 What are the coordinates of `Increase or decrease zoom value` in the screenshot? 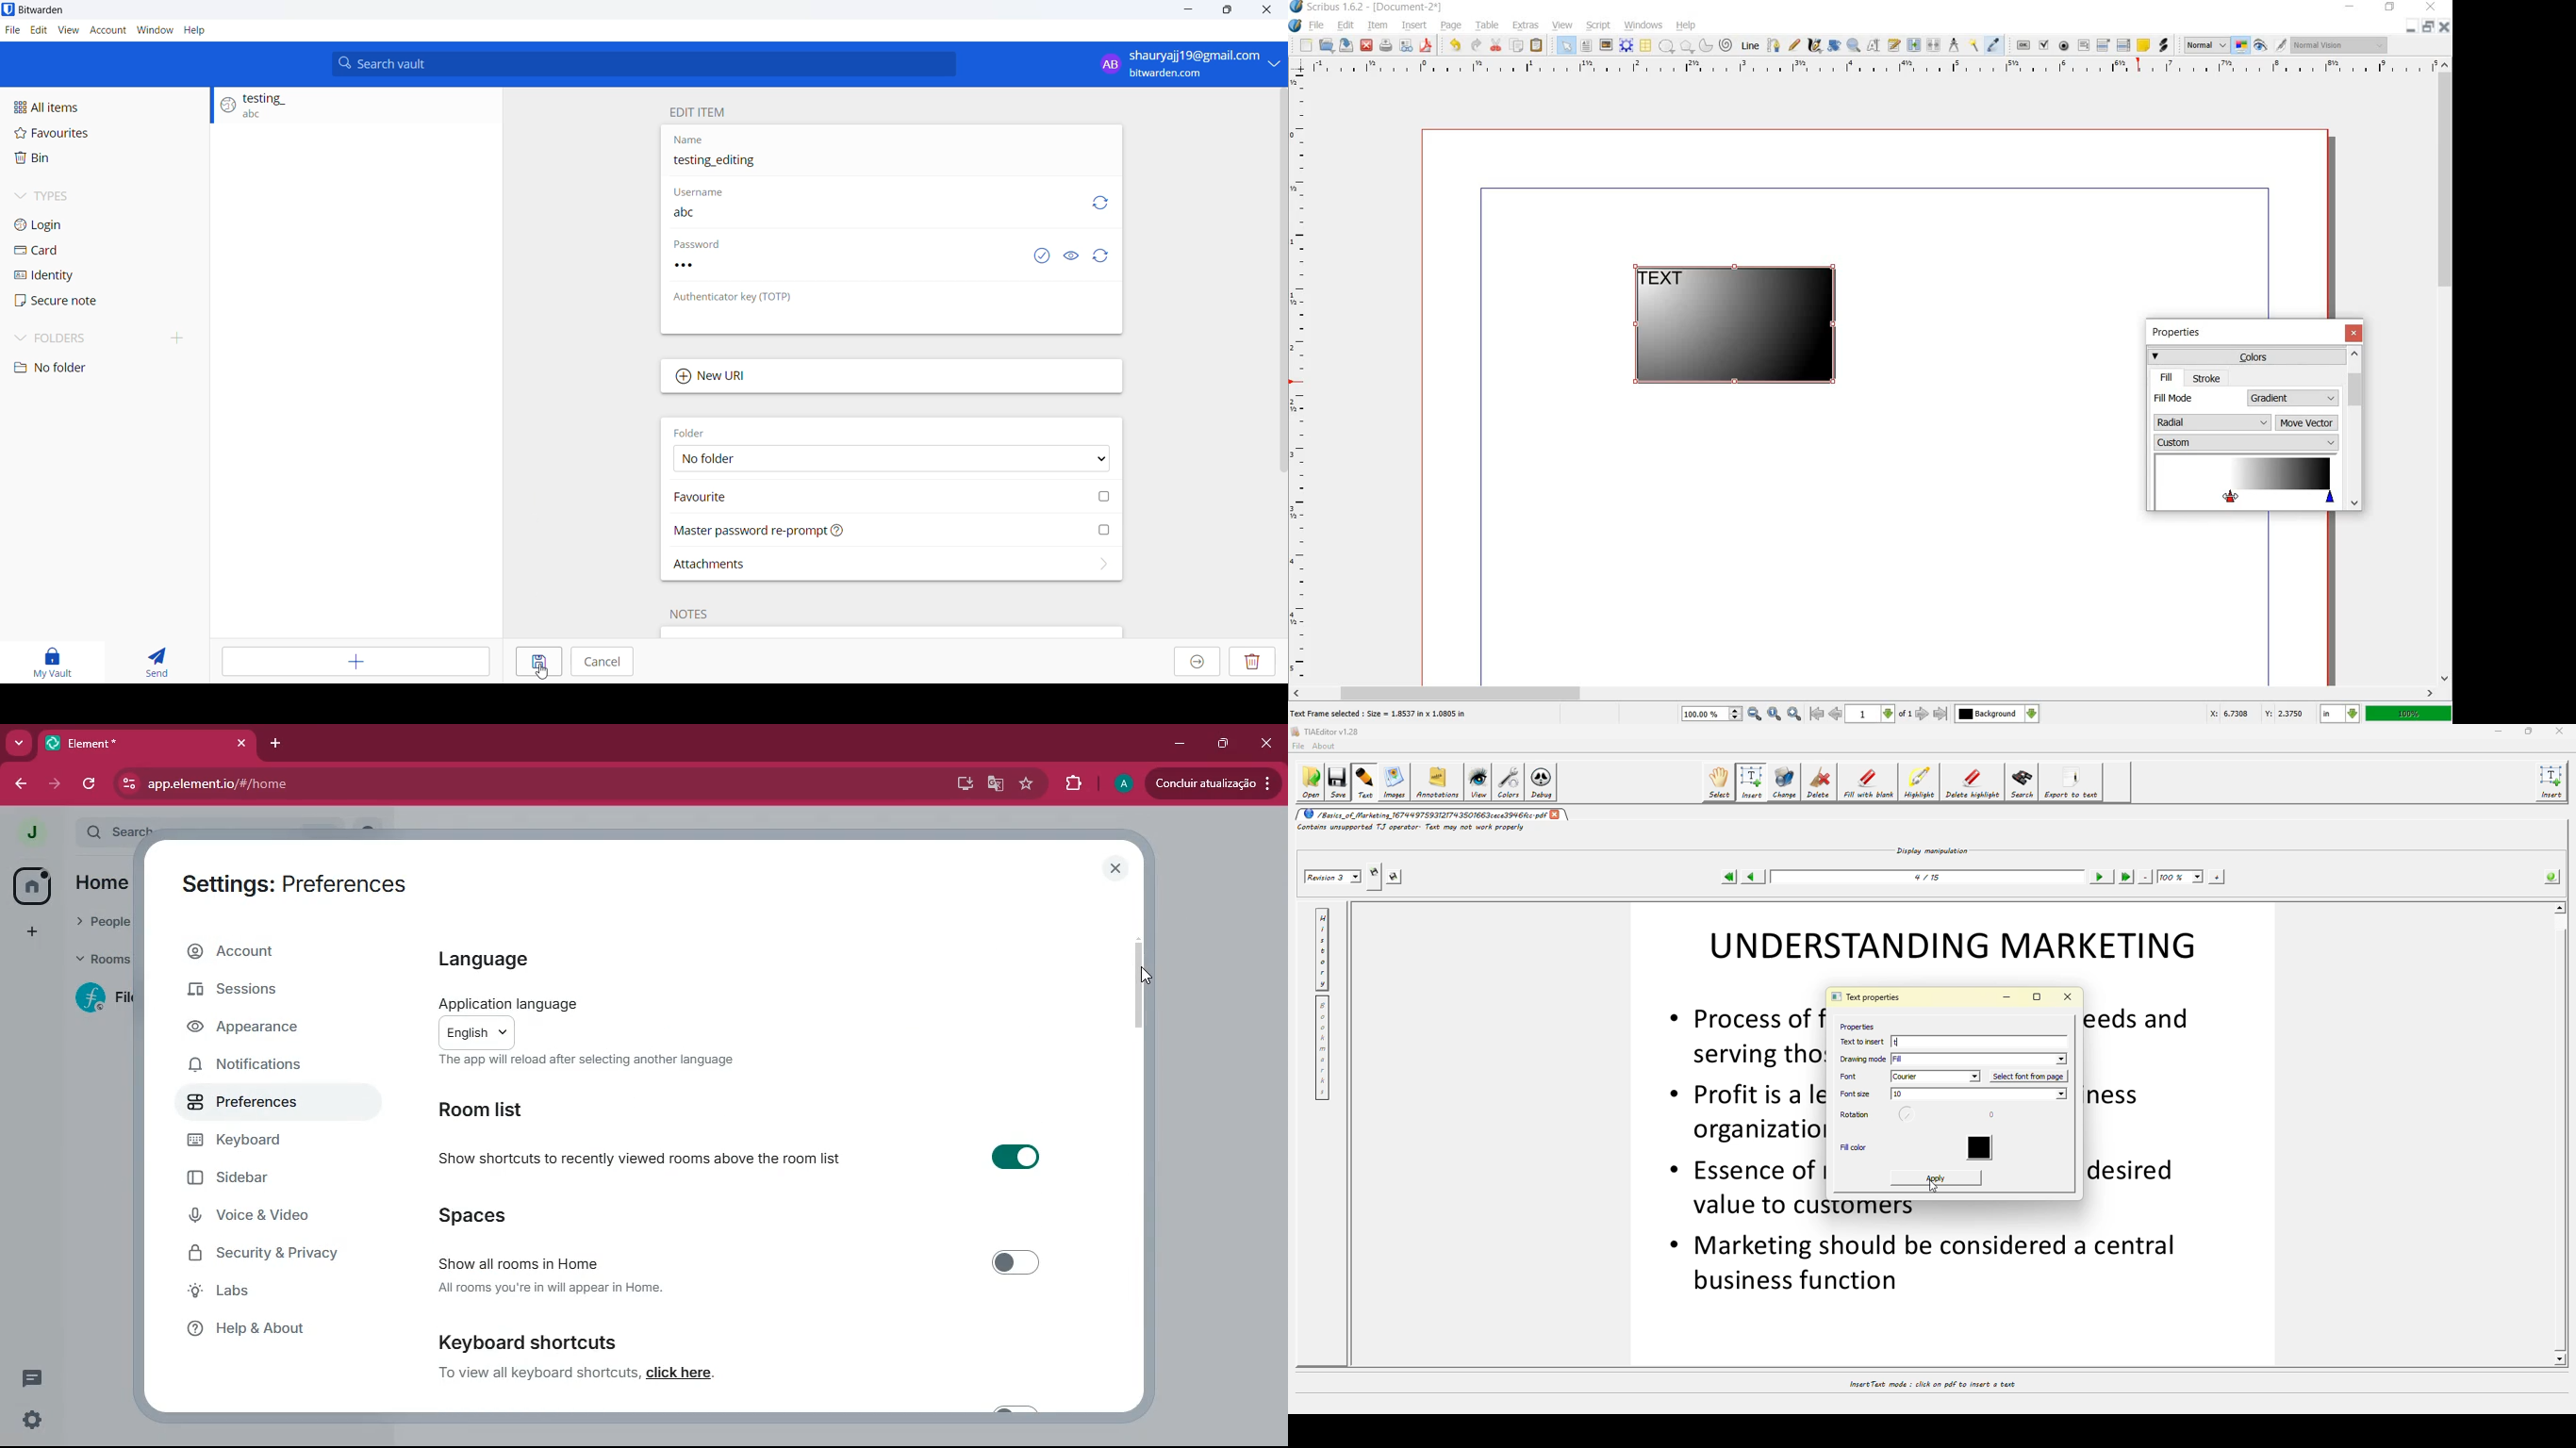 It's located at (1736, 714).